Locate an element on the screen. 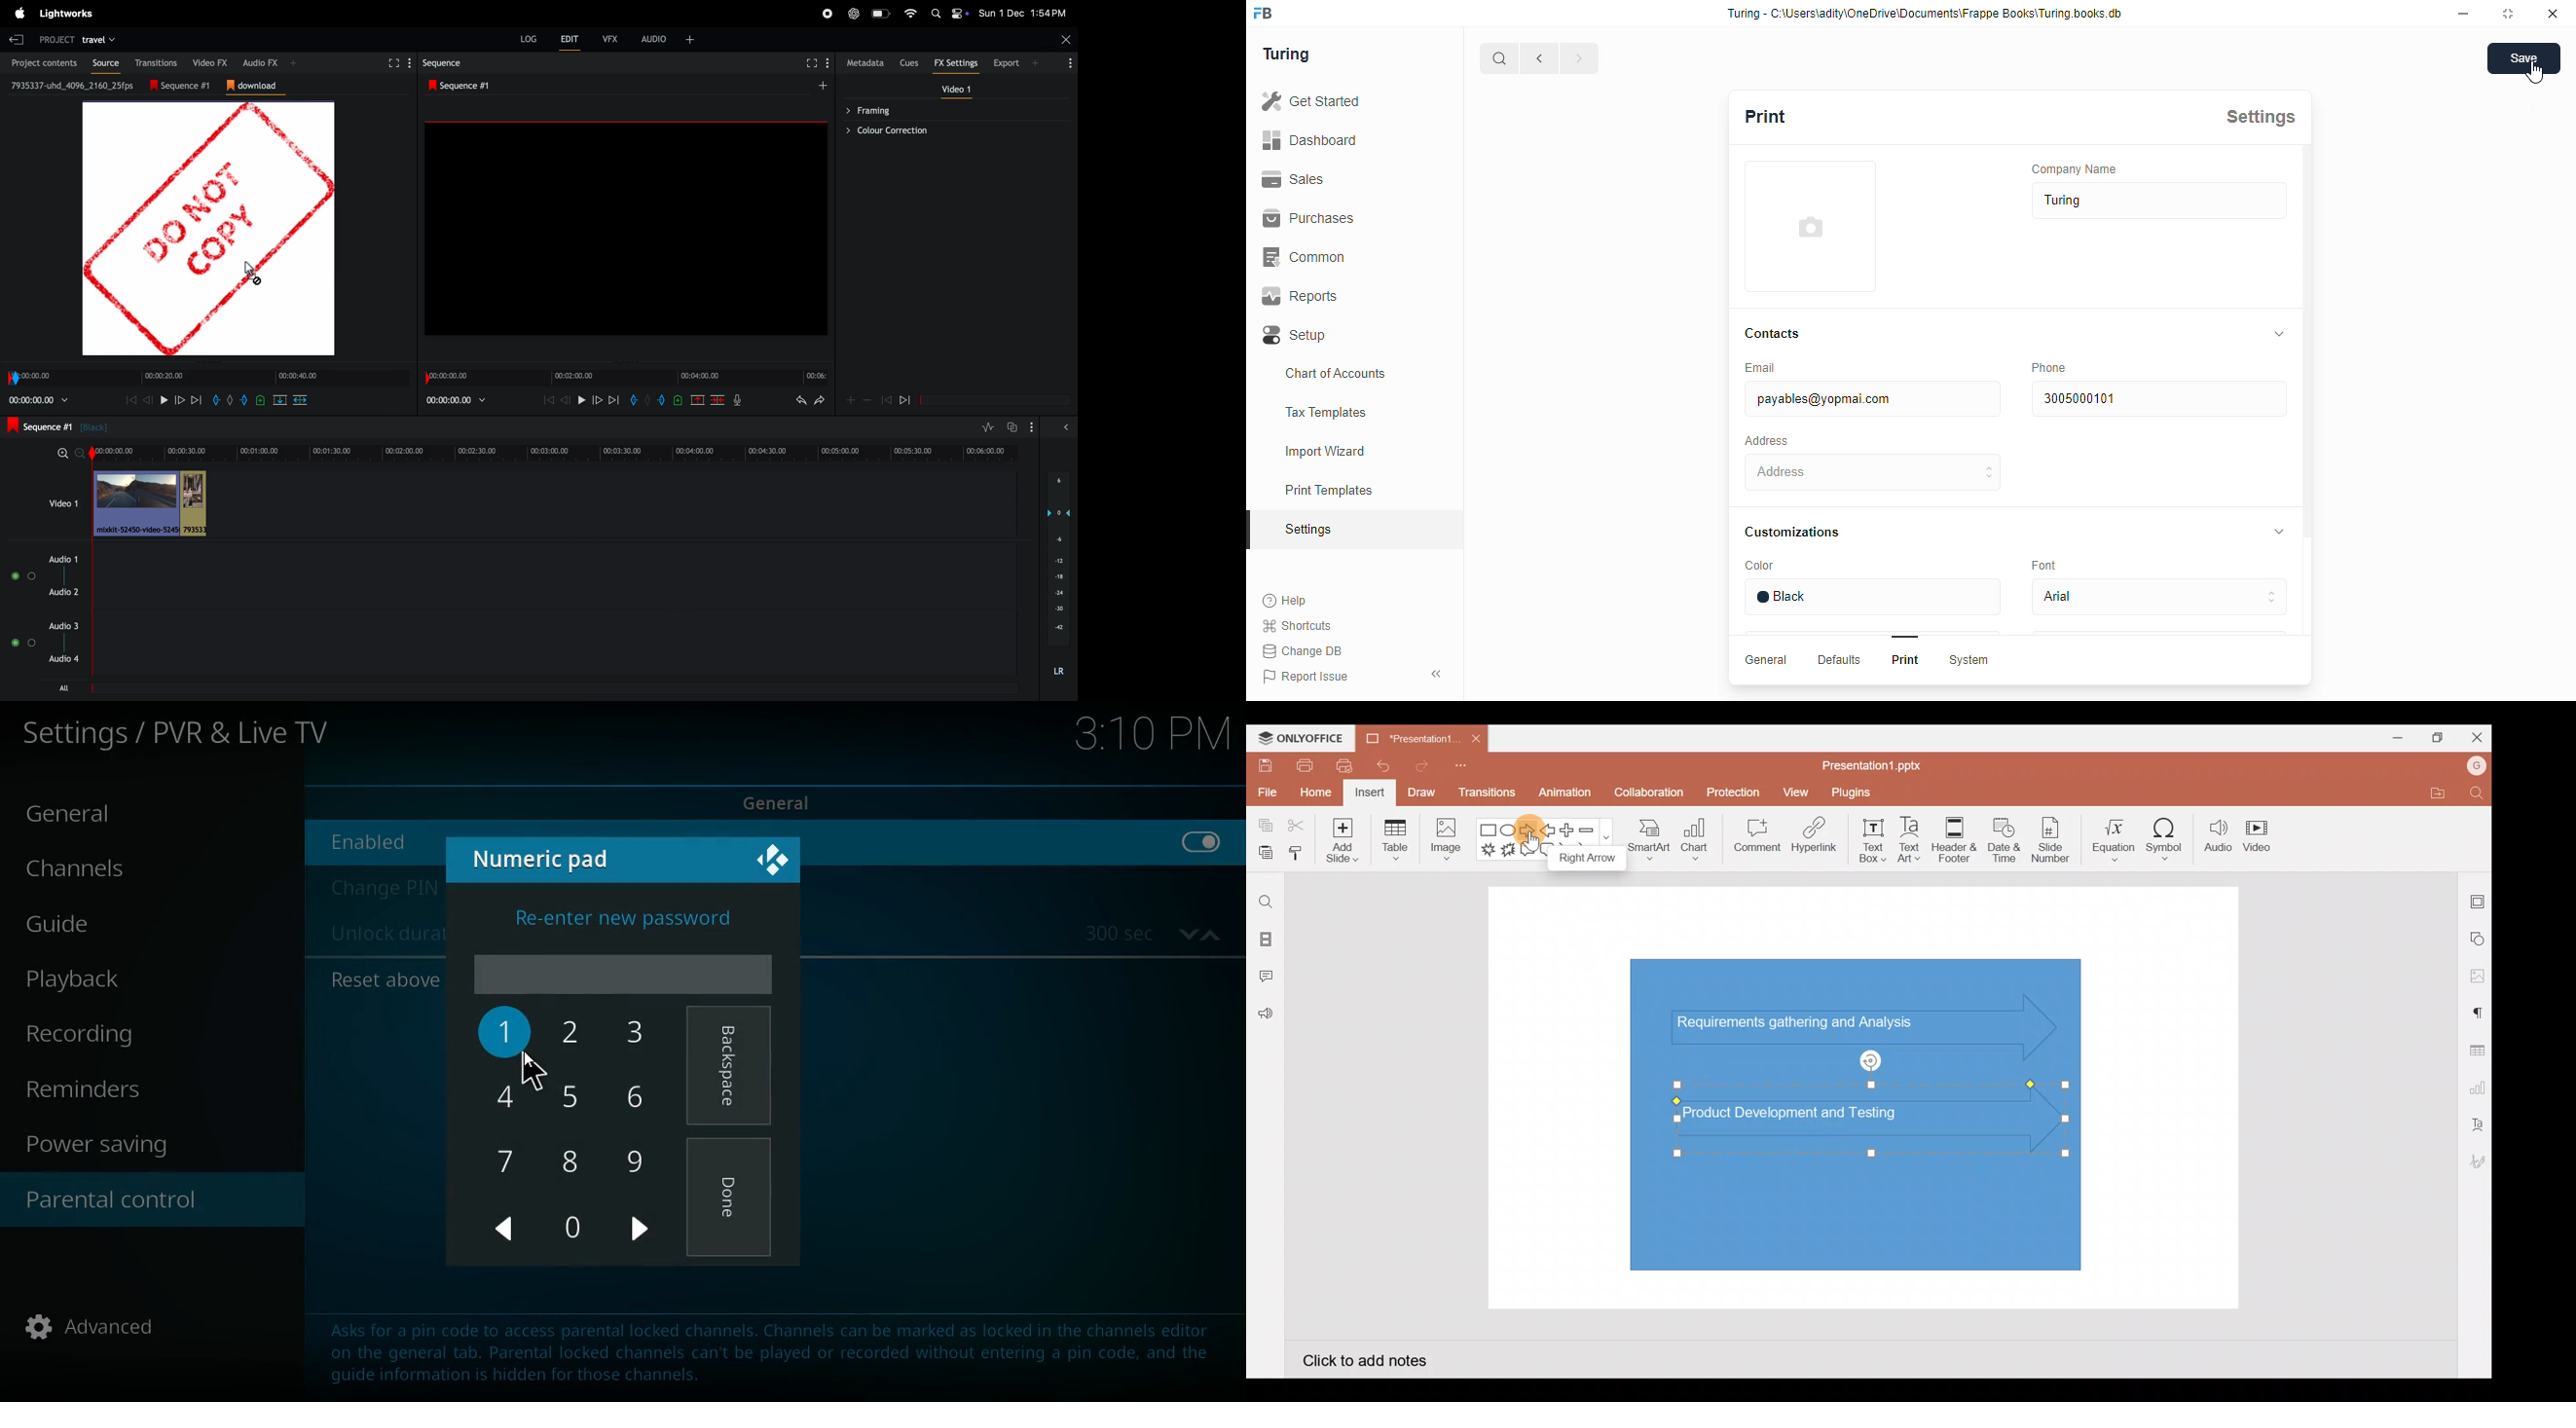  video fx is located at coordinates (206, 62).